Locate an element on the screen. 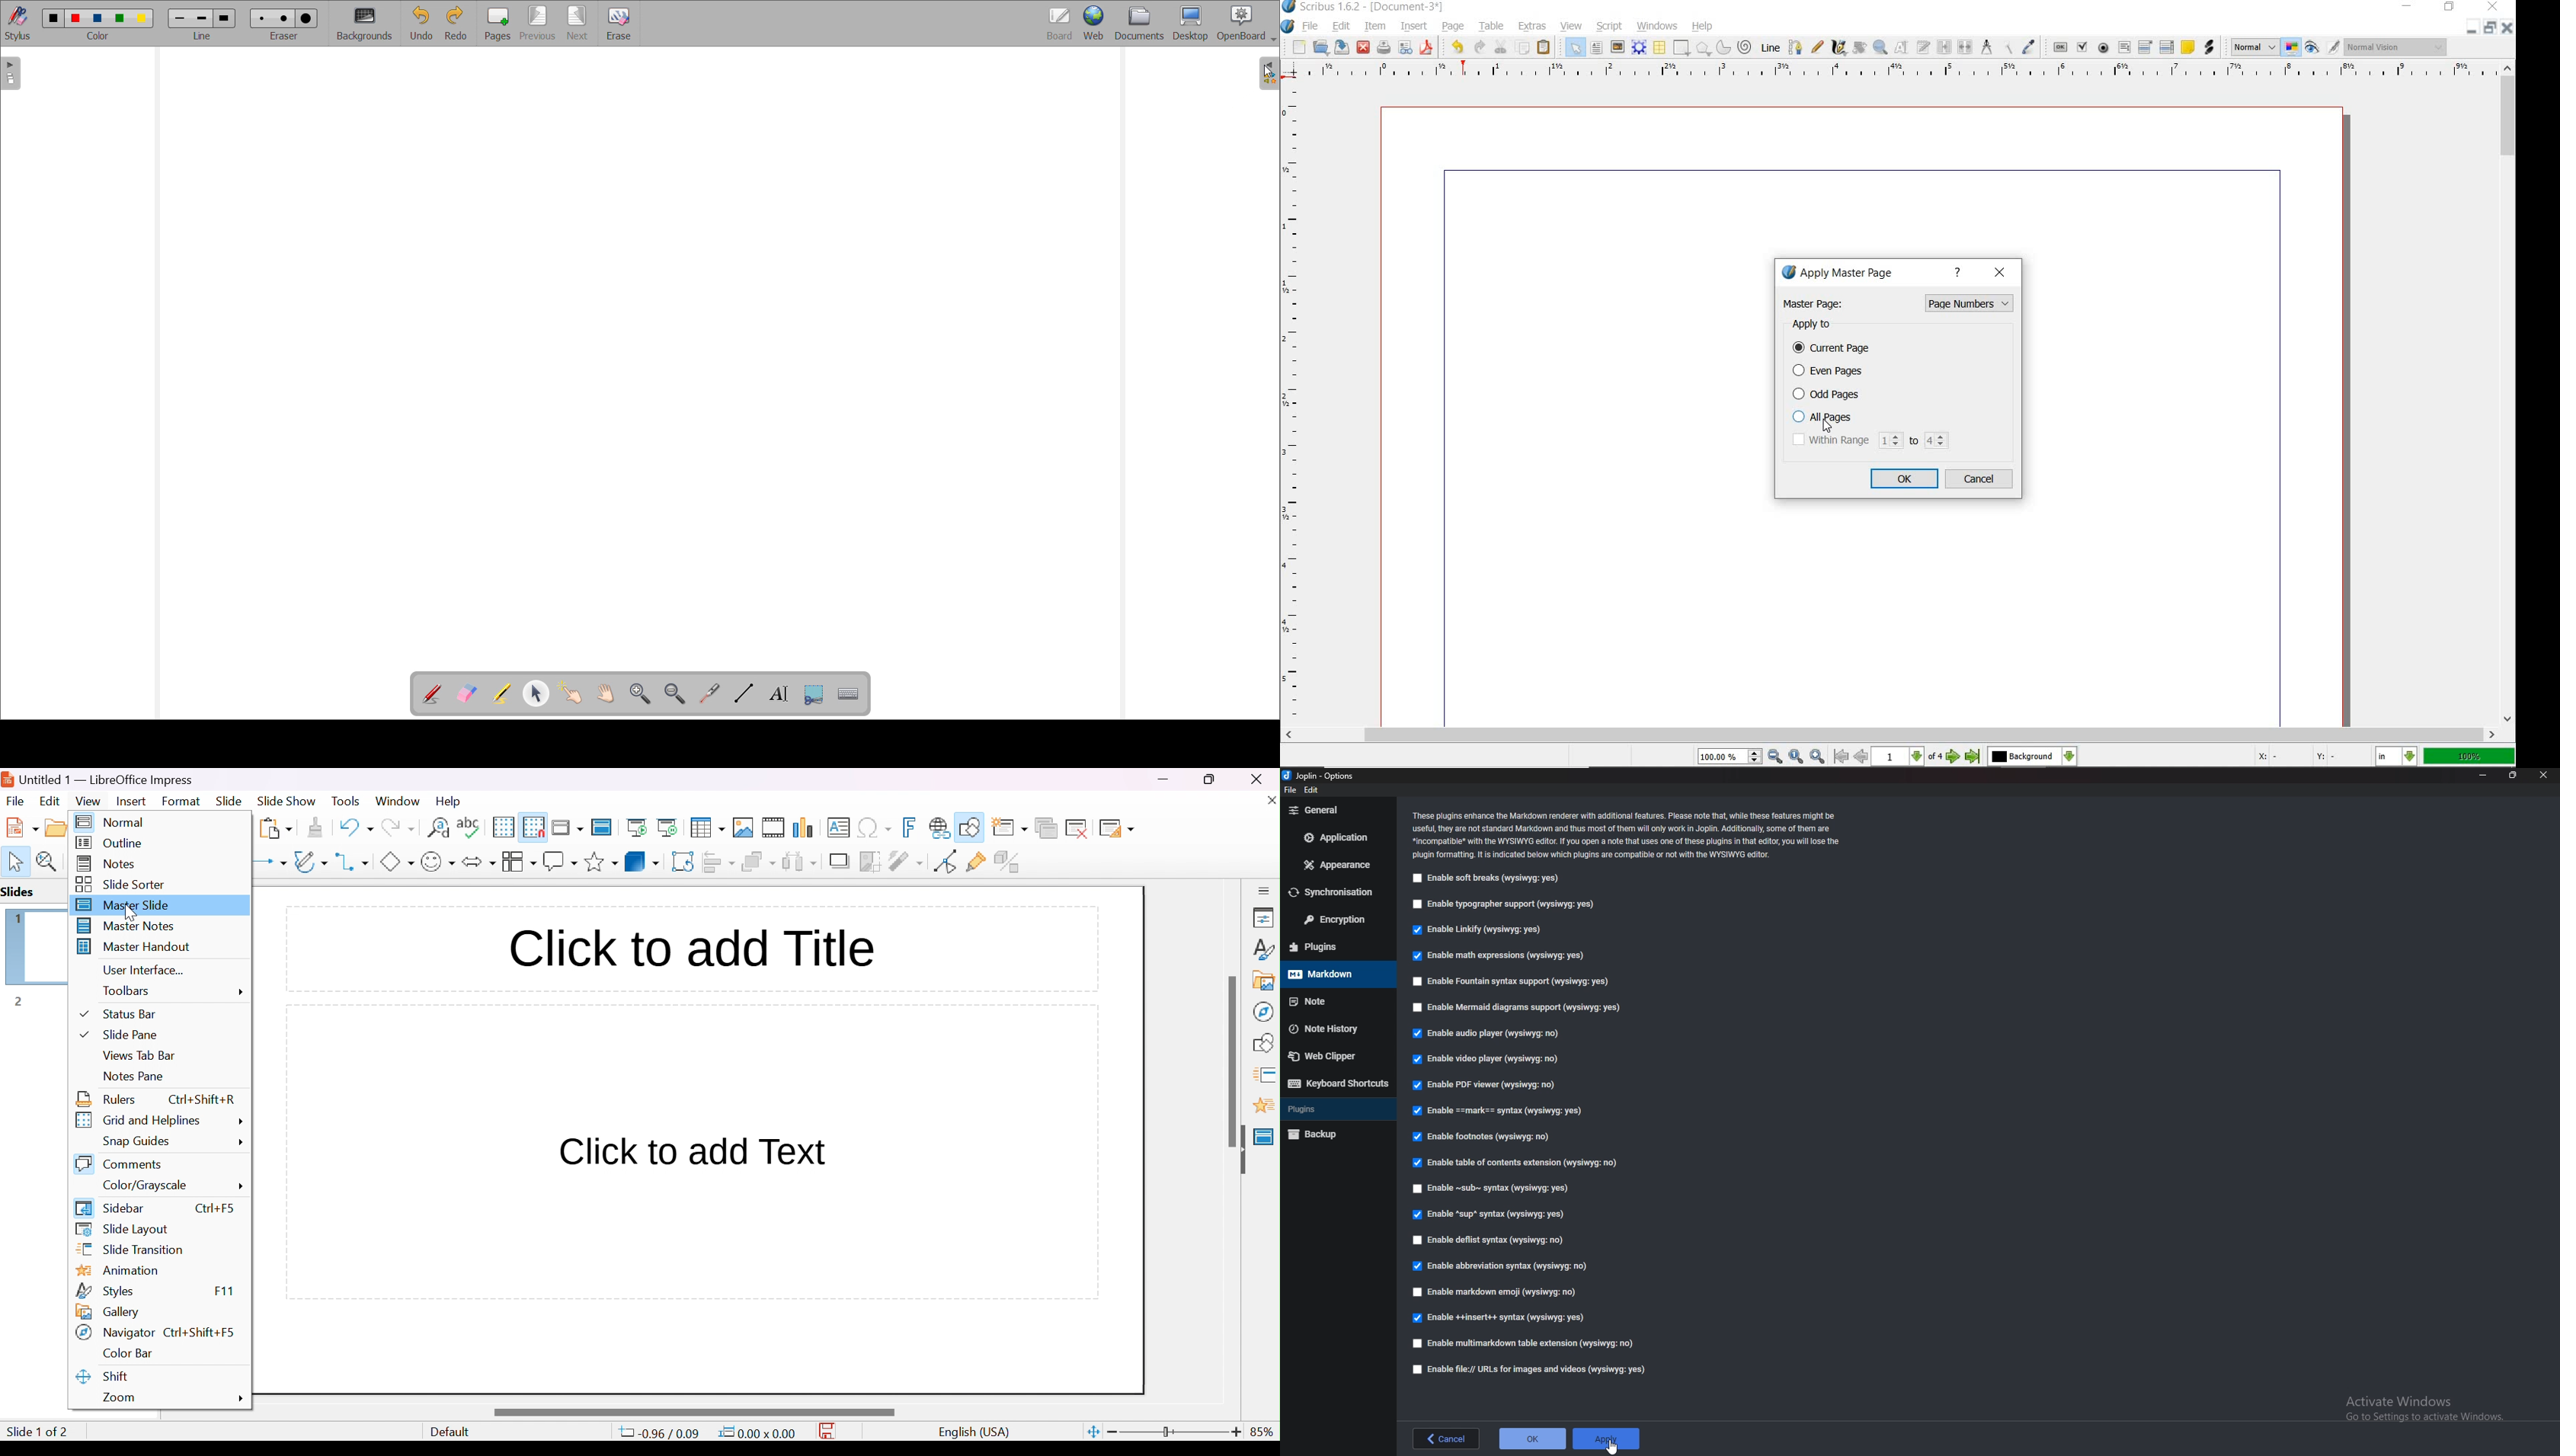 Image resolution: width=2576 pixels, height=1456 pixels. pages is located at coordinates (498, 23).